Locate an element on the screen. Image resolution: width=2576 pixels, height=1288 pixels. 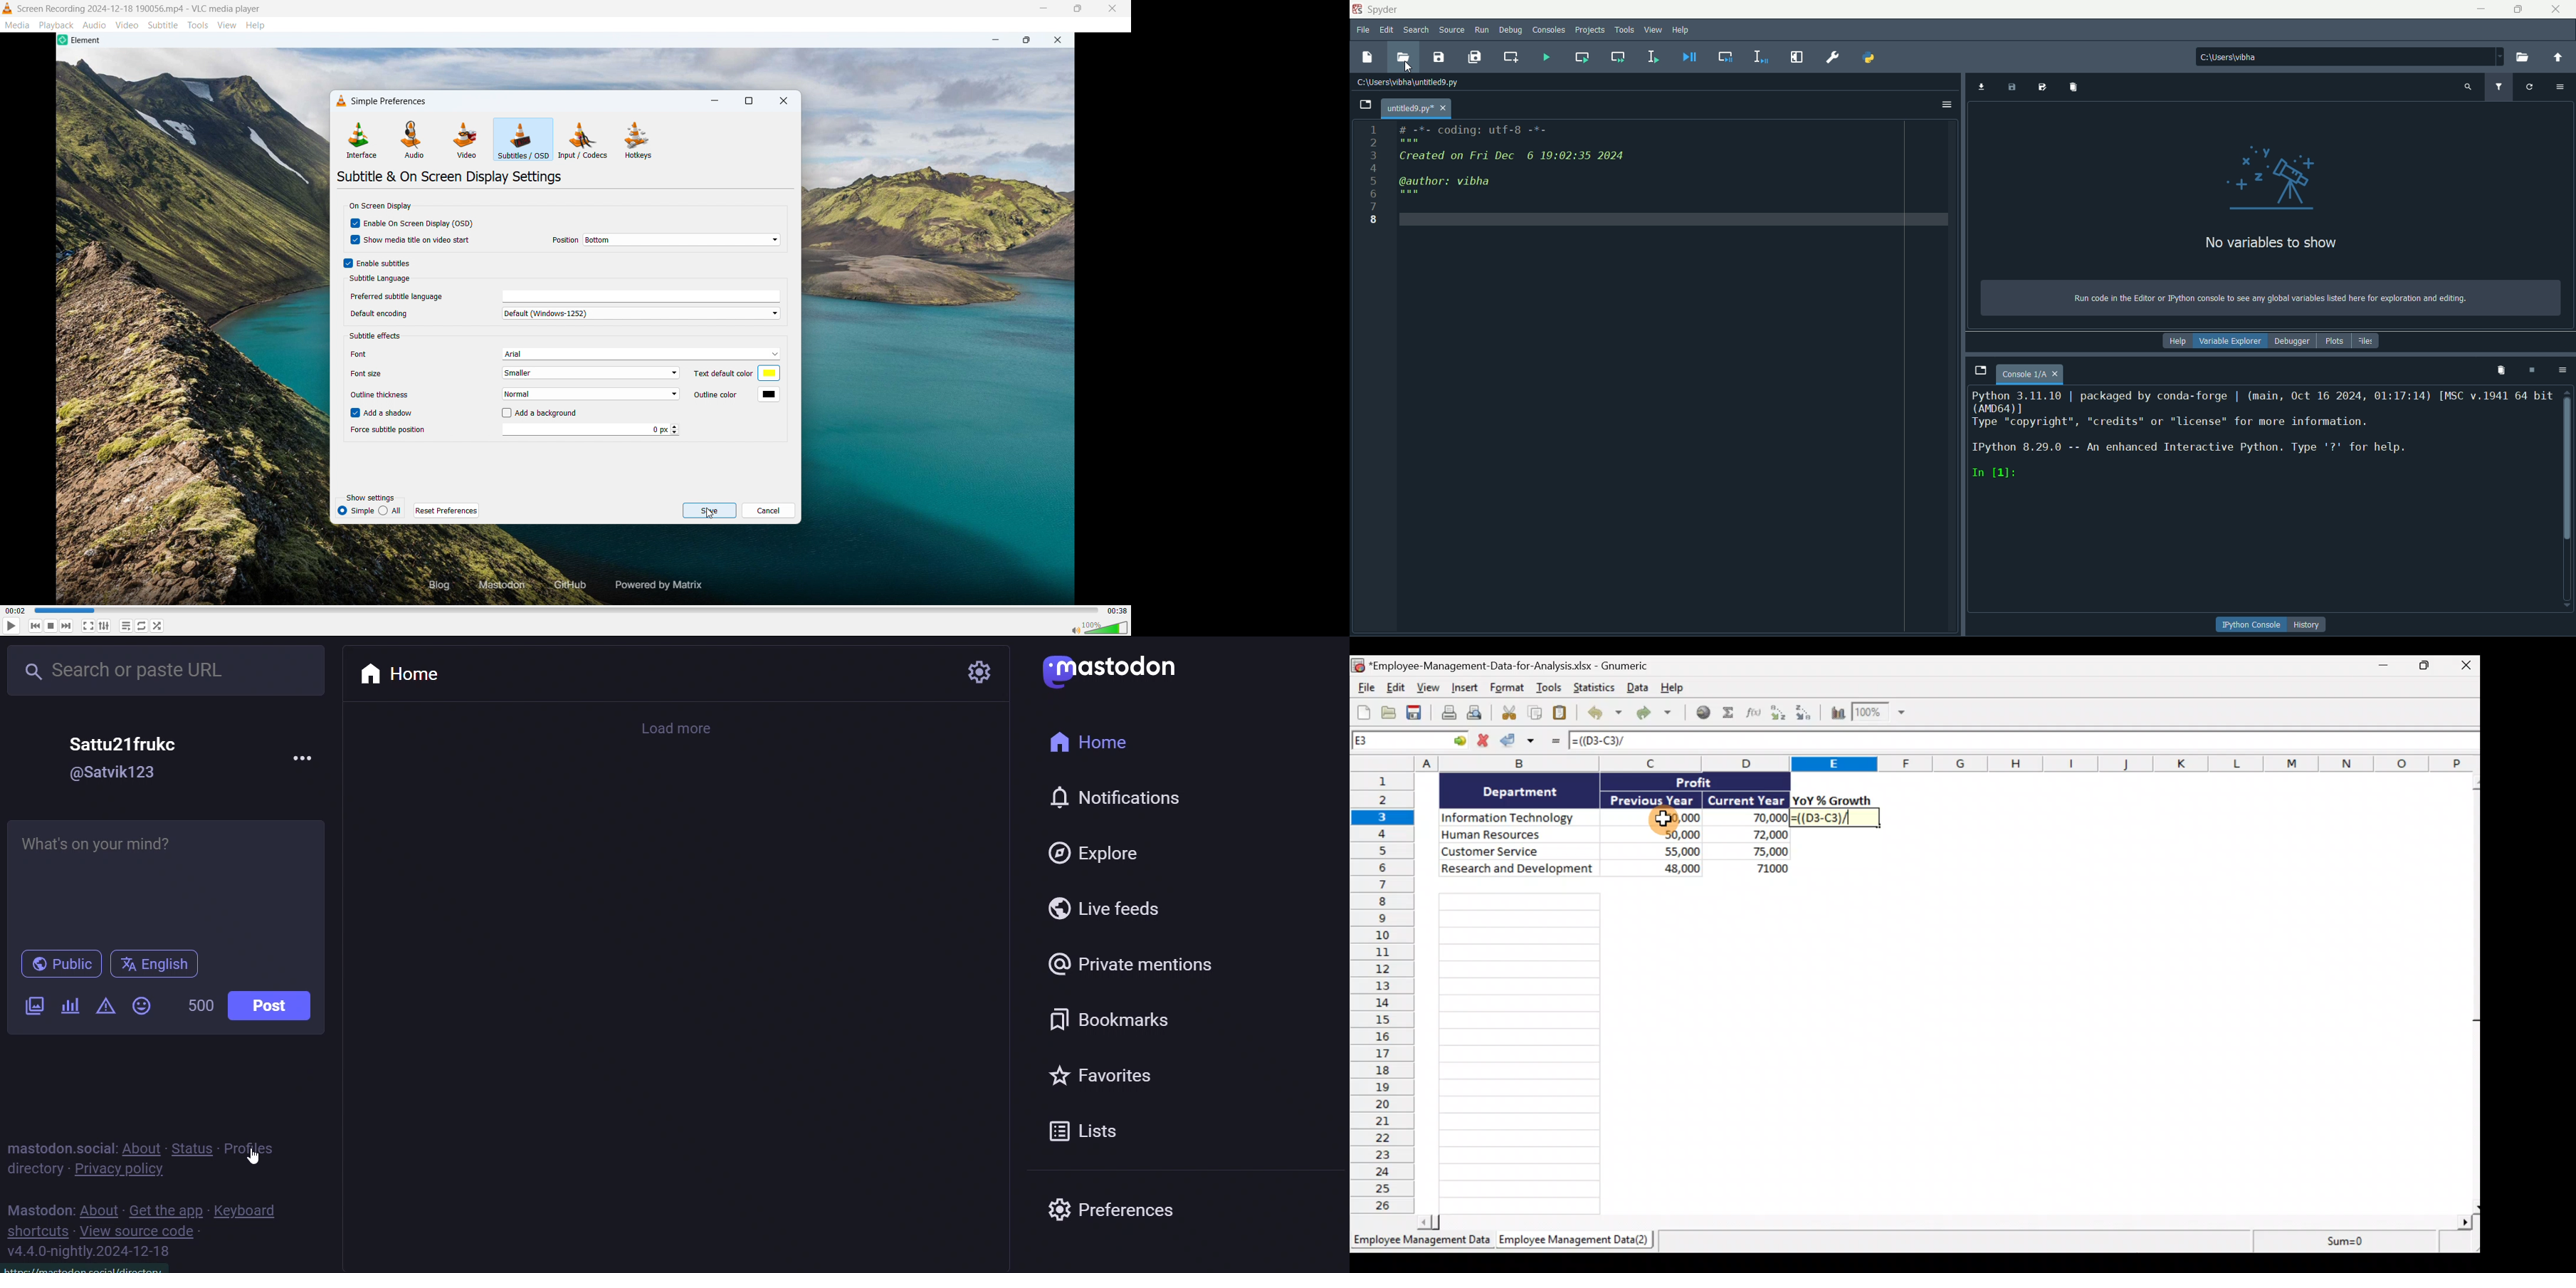
word limit is located at coordinates (201, 1005).